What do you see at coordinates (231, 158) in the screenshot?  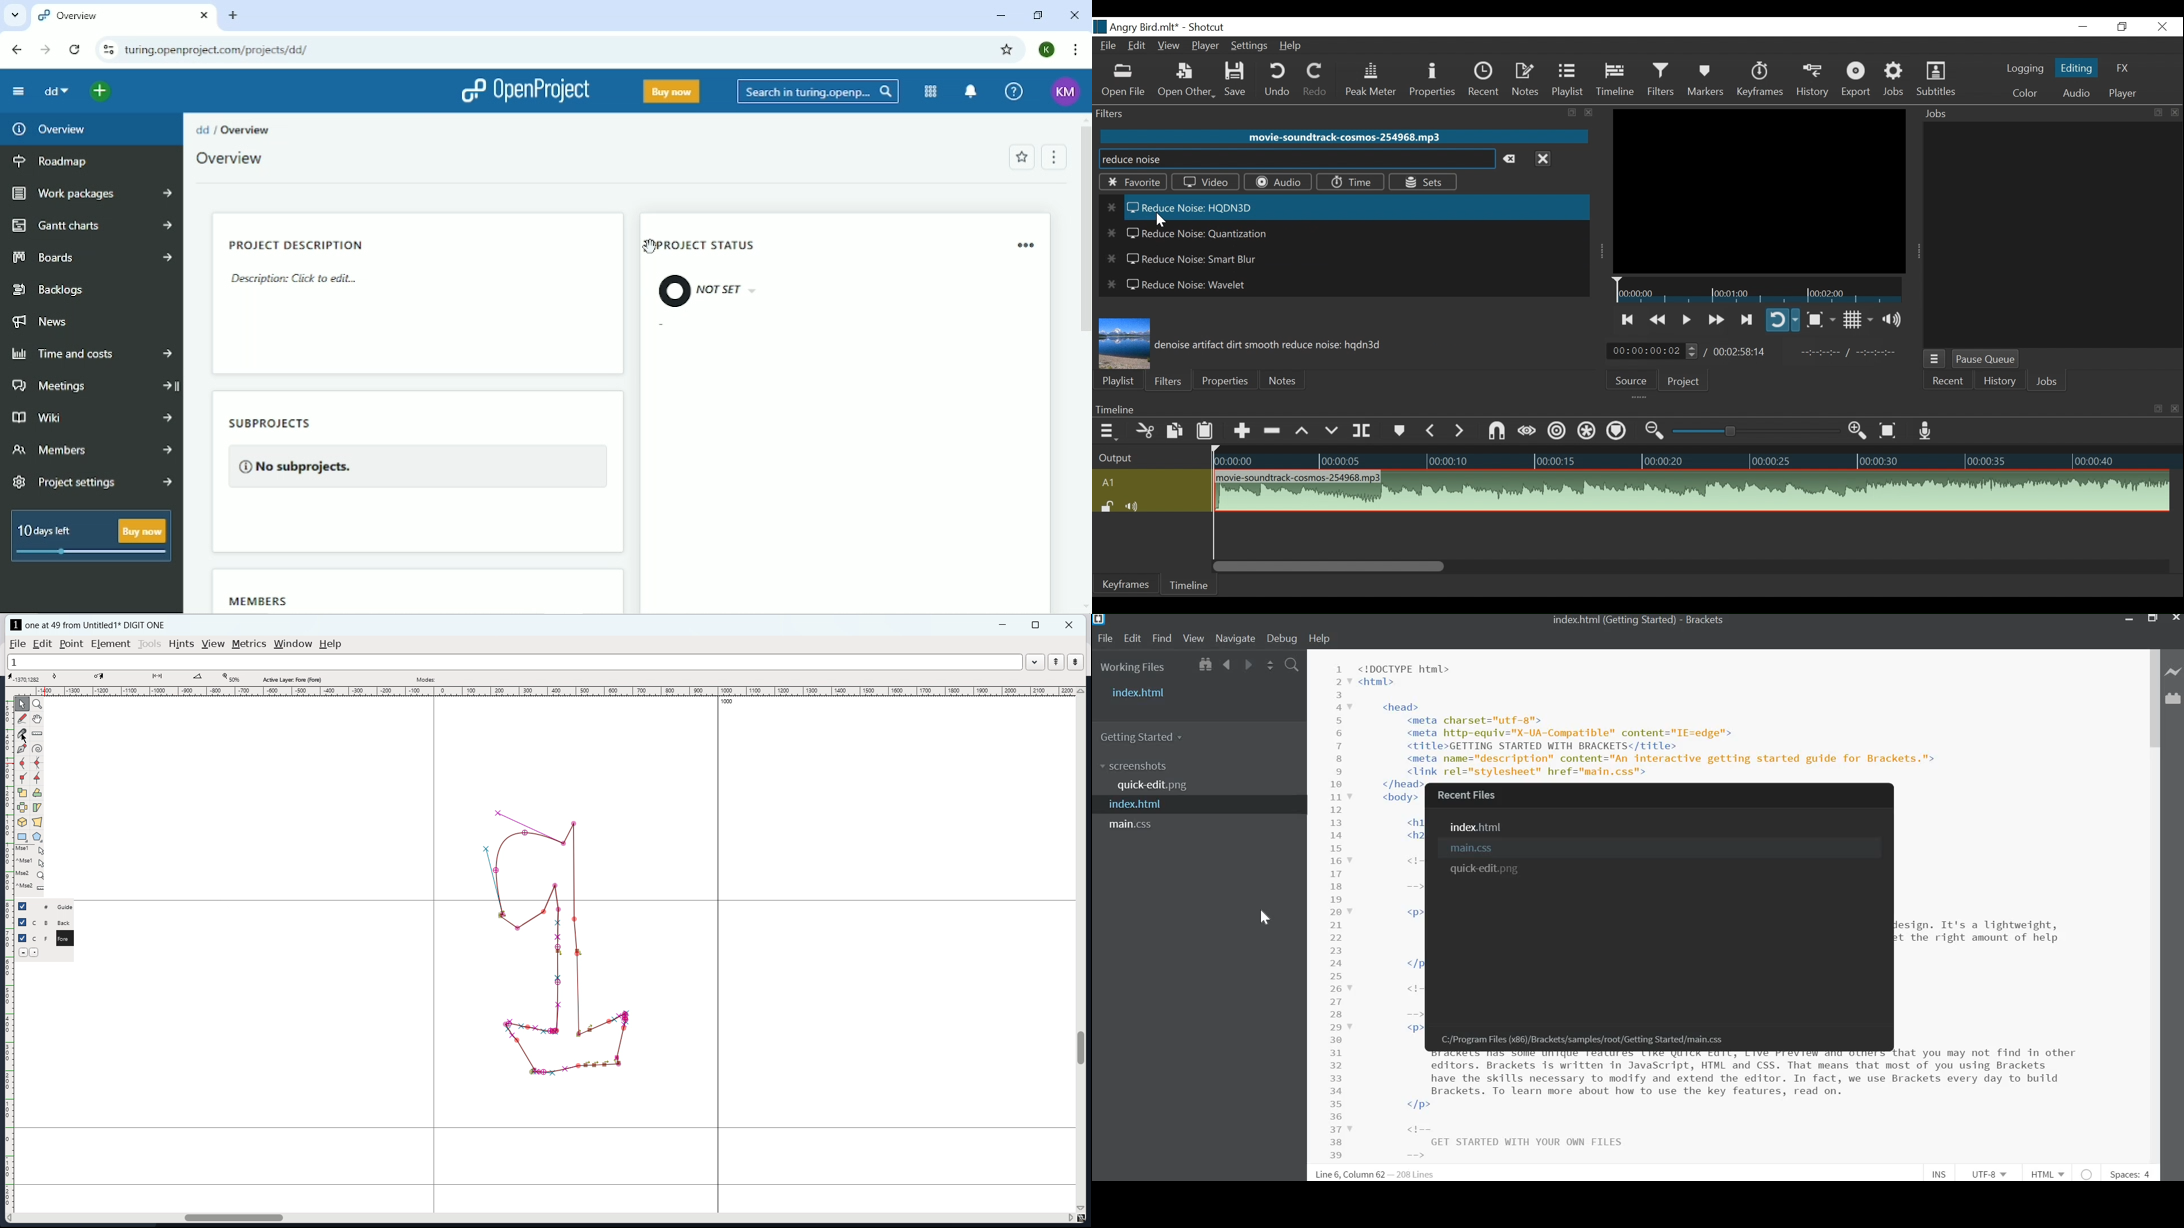 I see `Overview` at bounding box center [231, 158].